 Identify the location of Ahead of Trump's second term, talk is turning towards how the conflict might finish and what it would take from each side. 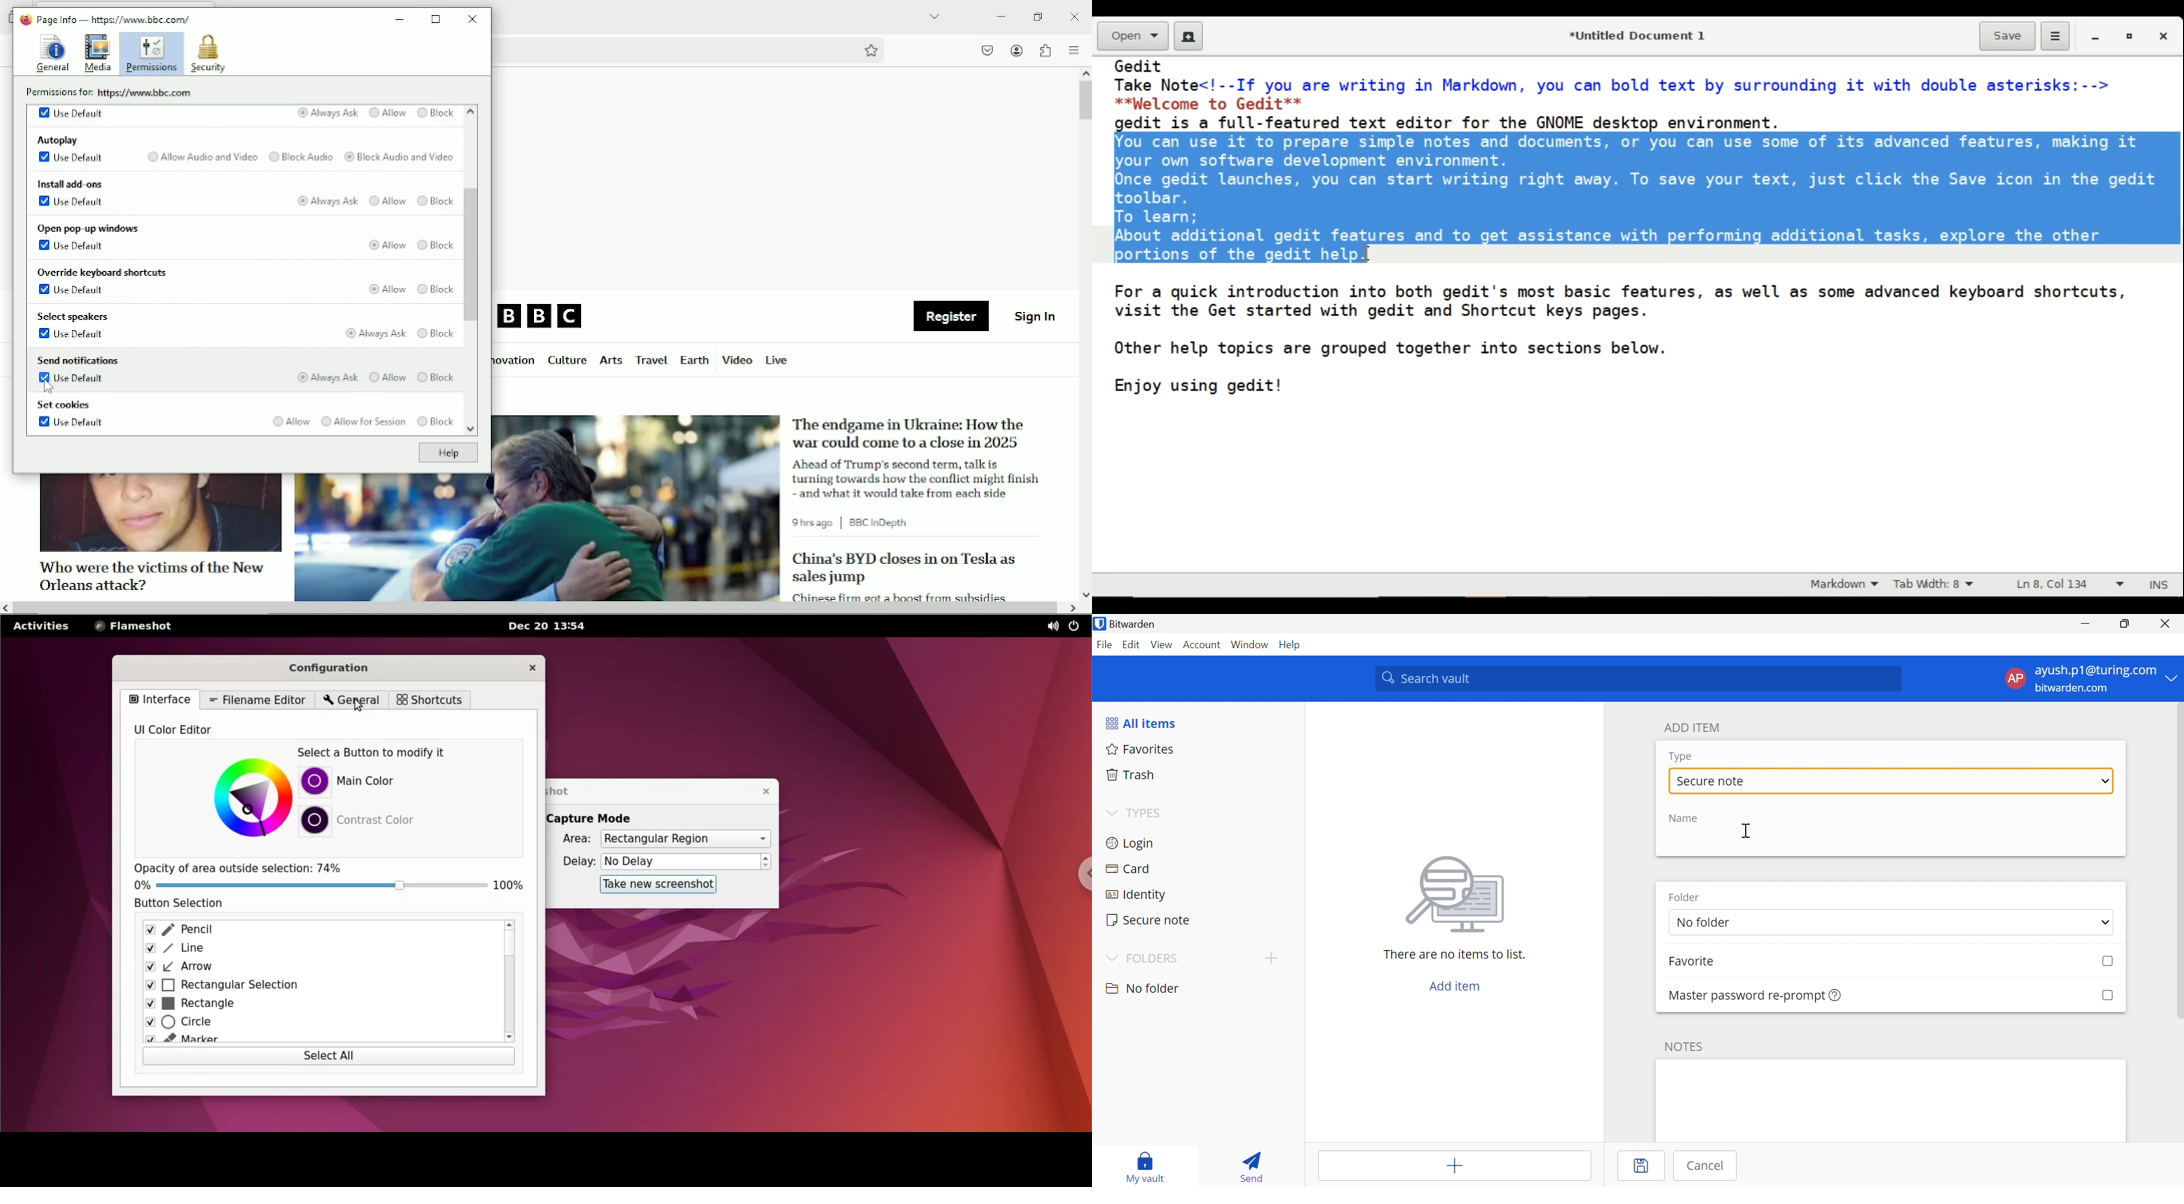
(919, 478).